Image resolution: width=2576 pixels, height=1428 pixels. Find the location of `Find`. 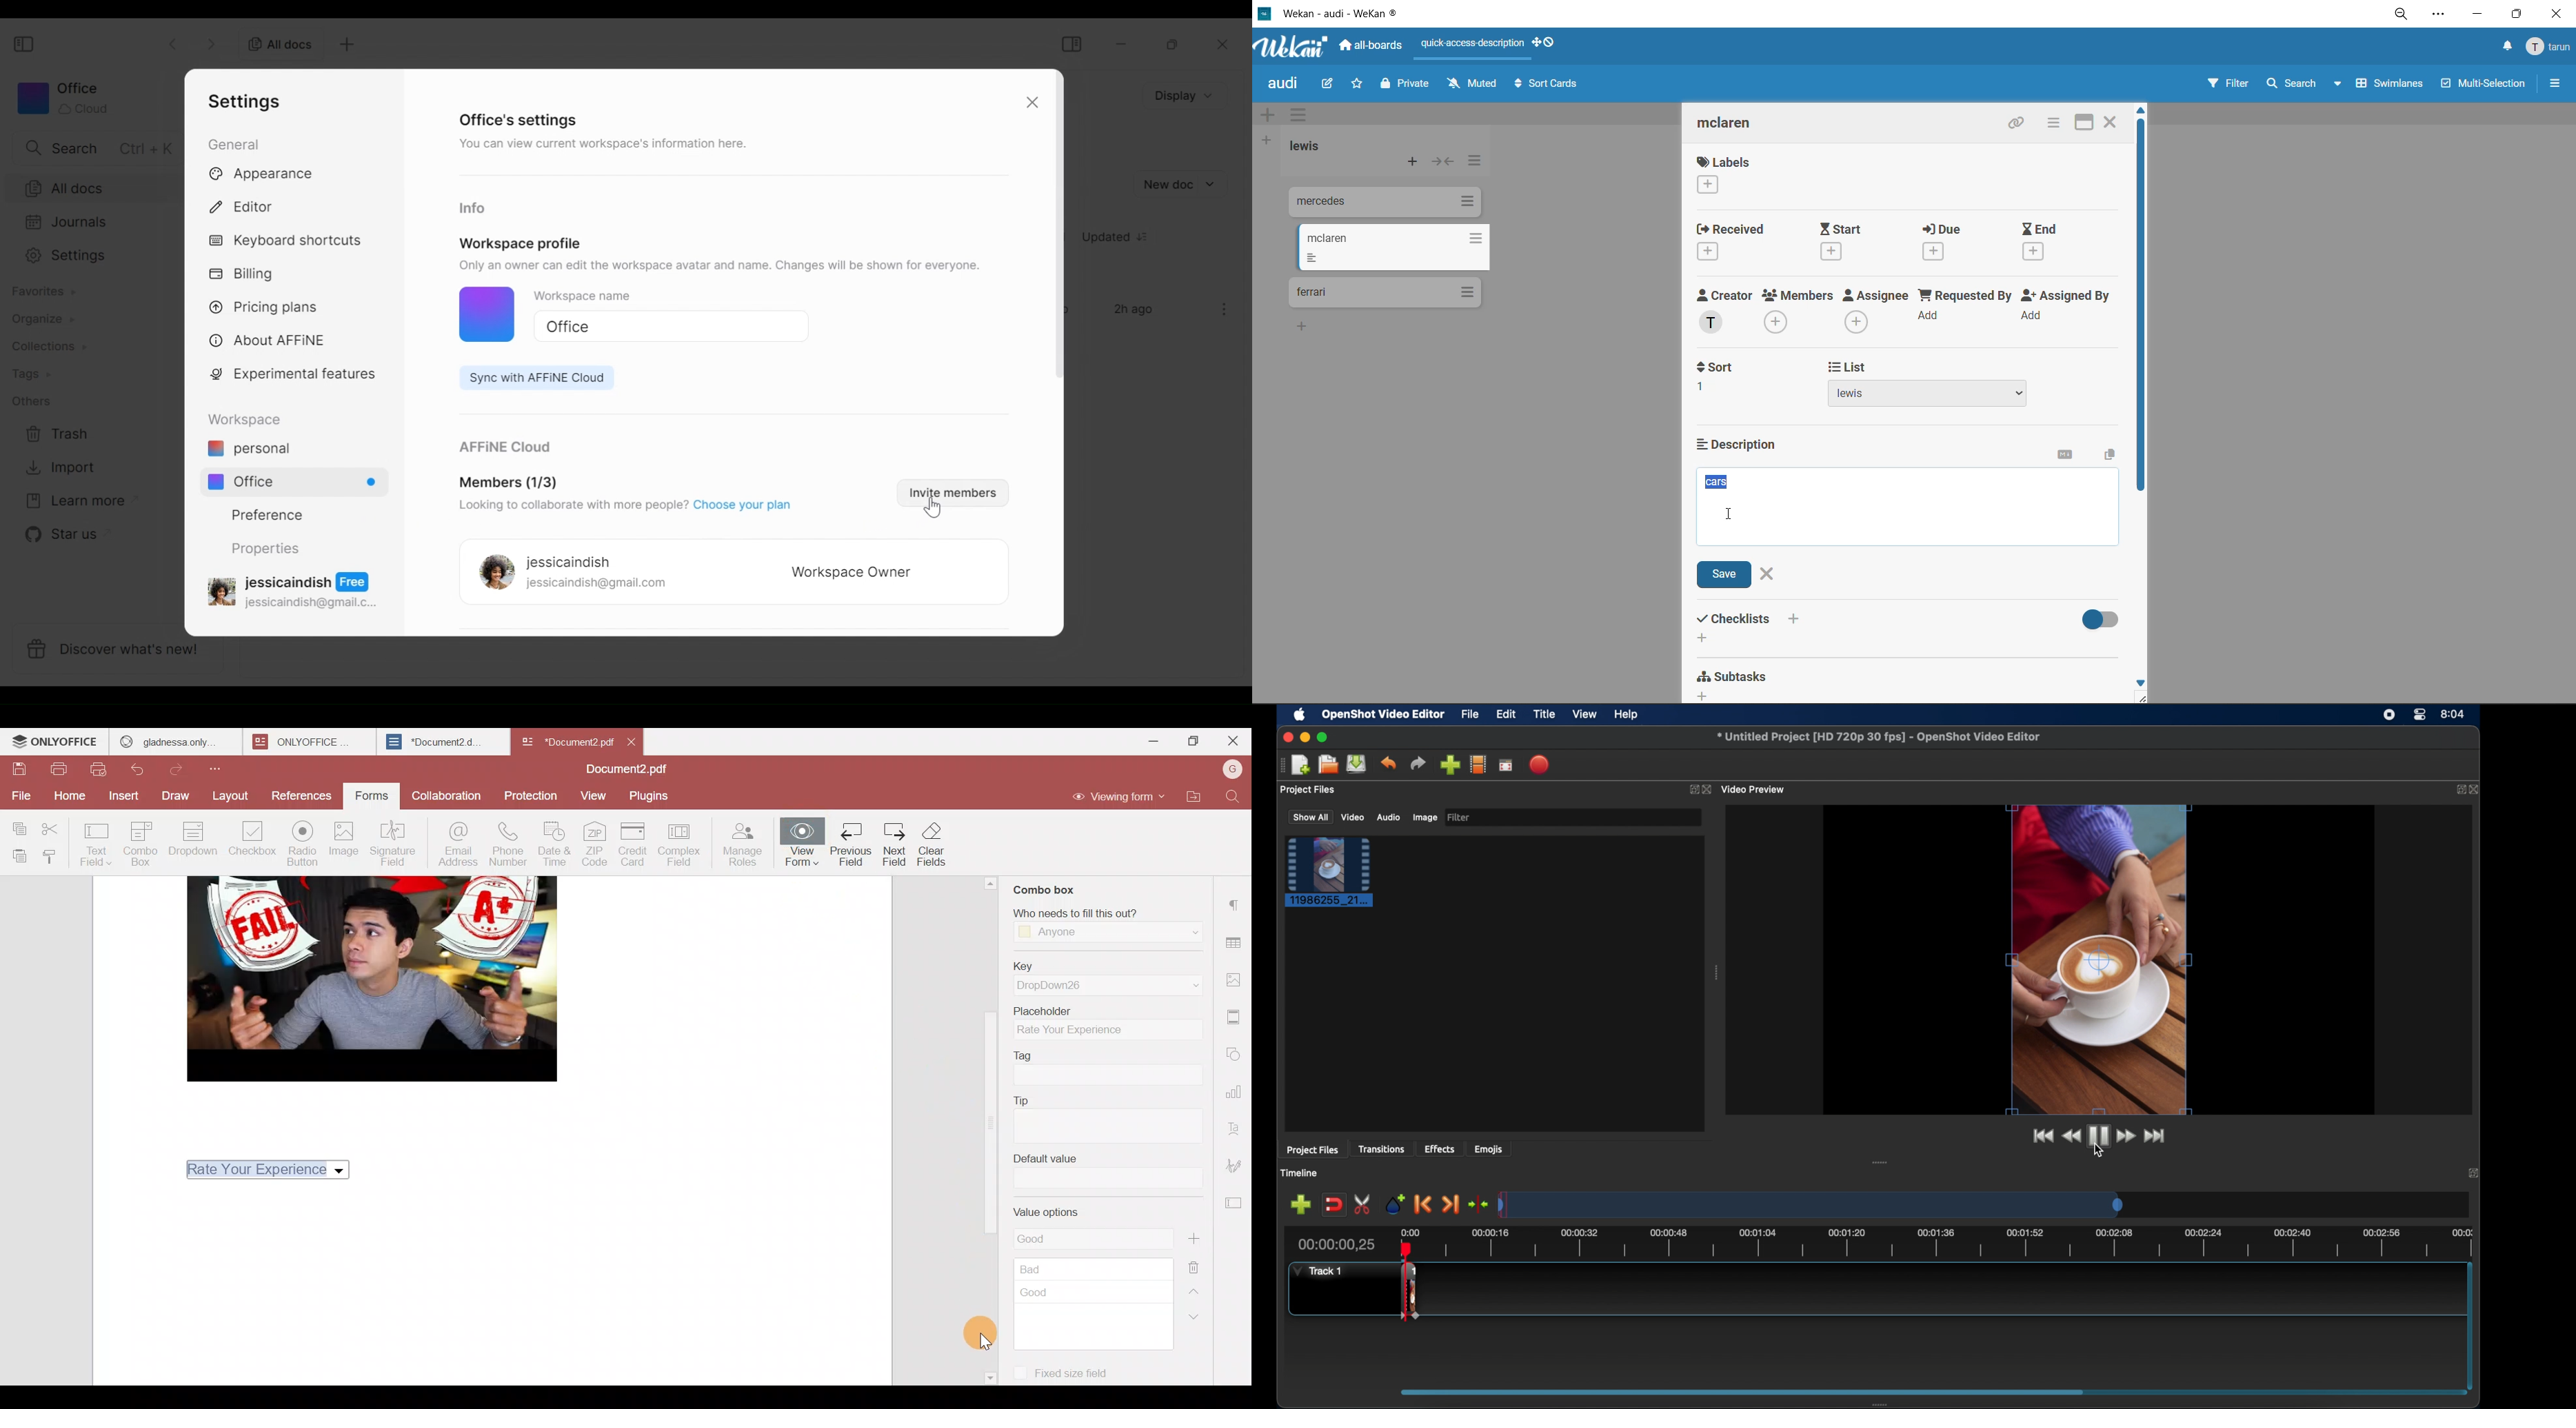

Find is located at coordinates (1233, 799).